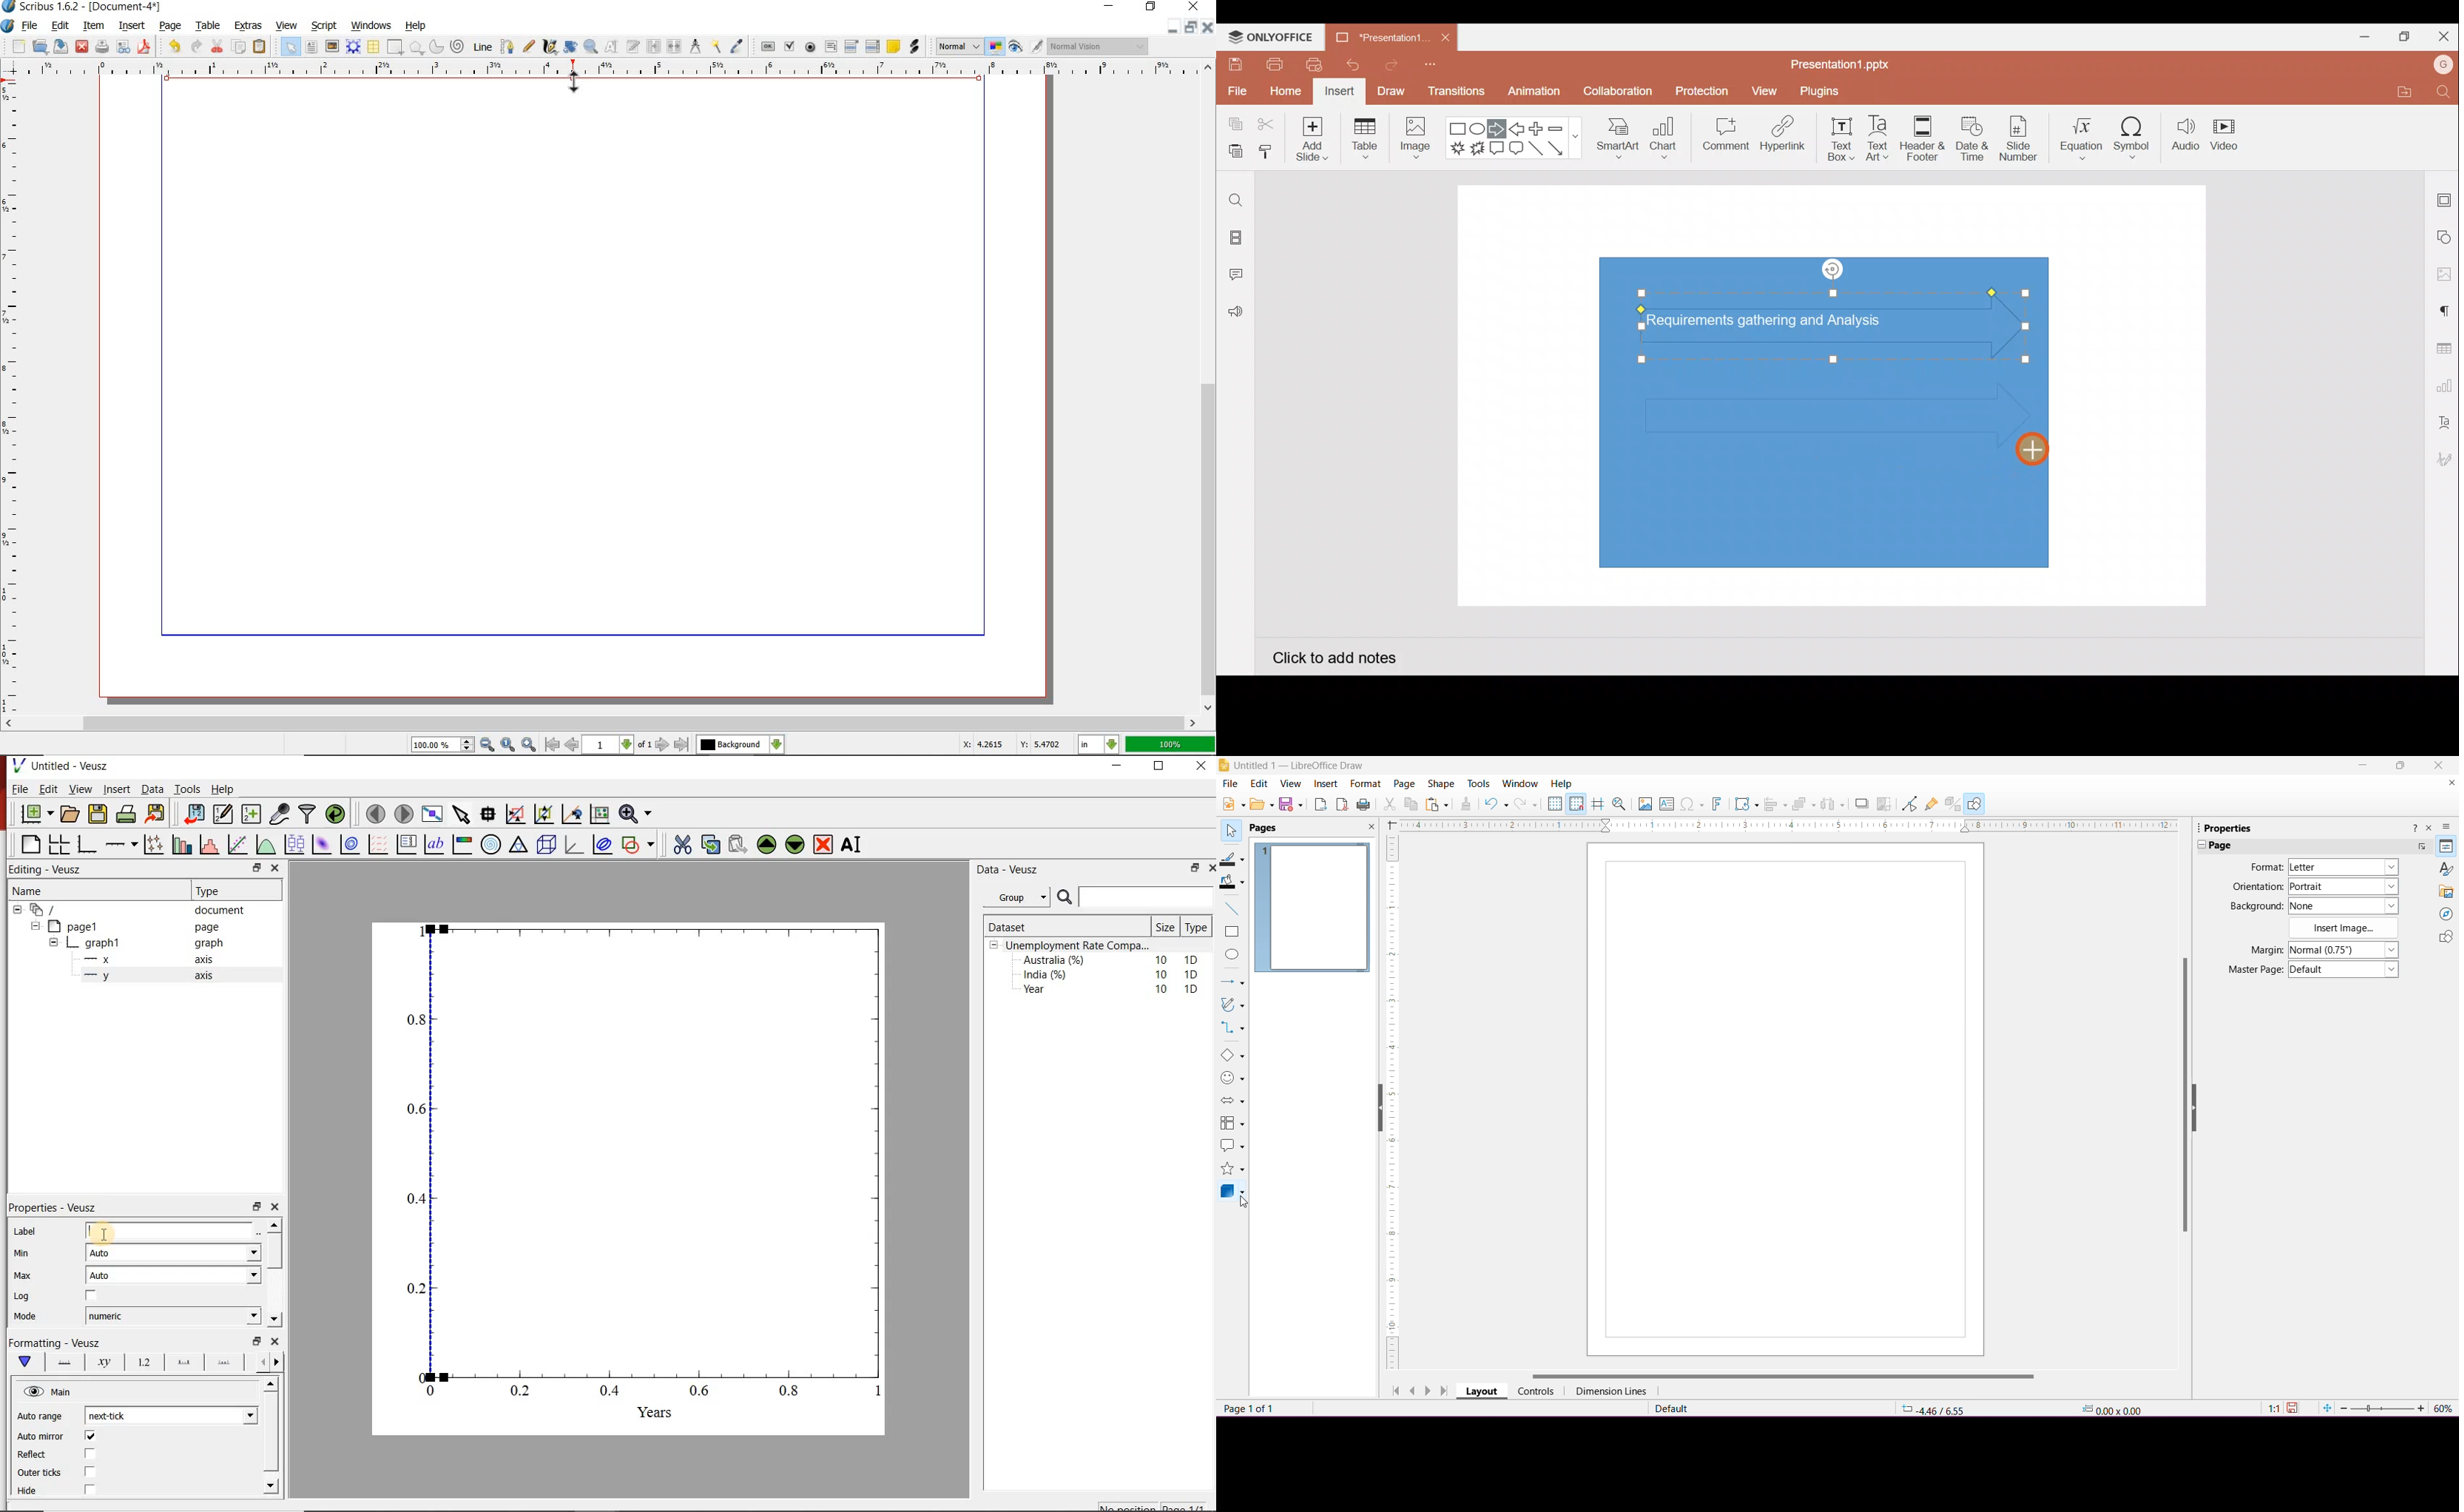 The image size is (2464, 1512). I want to click on zoom to 100%, so click(509, 744).